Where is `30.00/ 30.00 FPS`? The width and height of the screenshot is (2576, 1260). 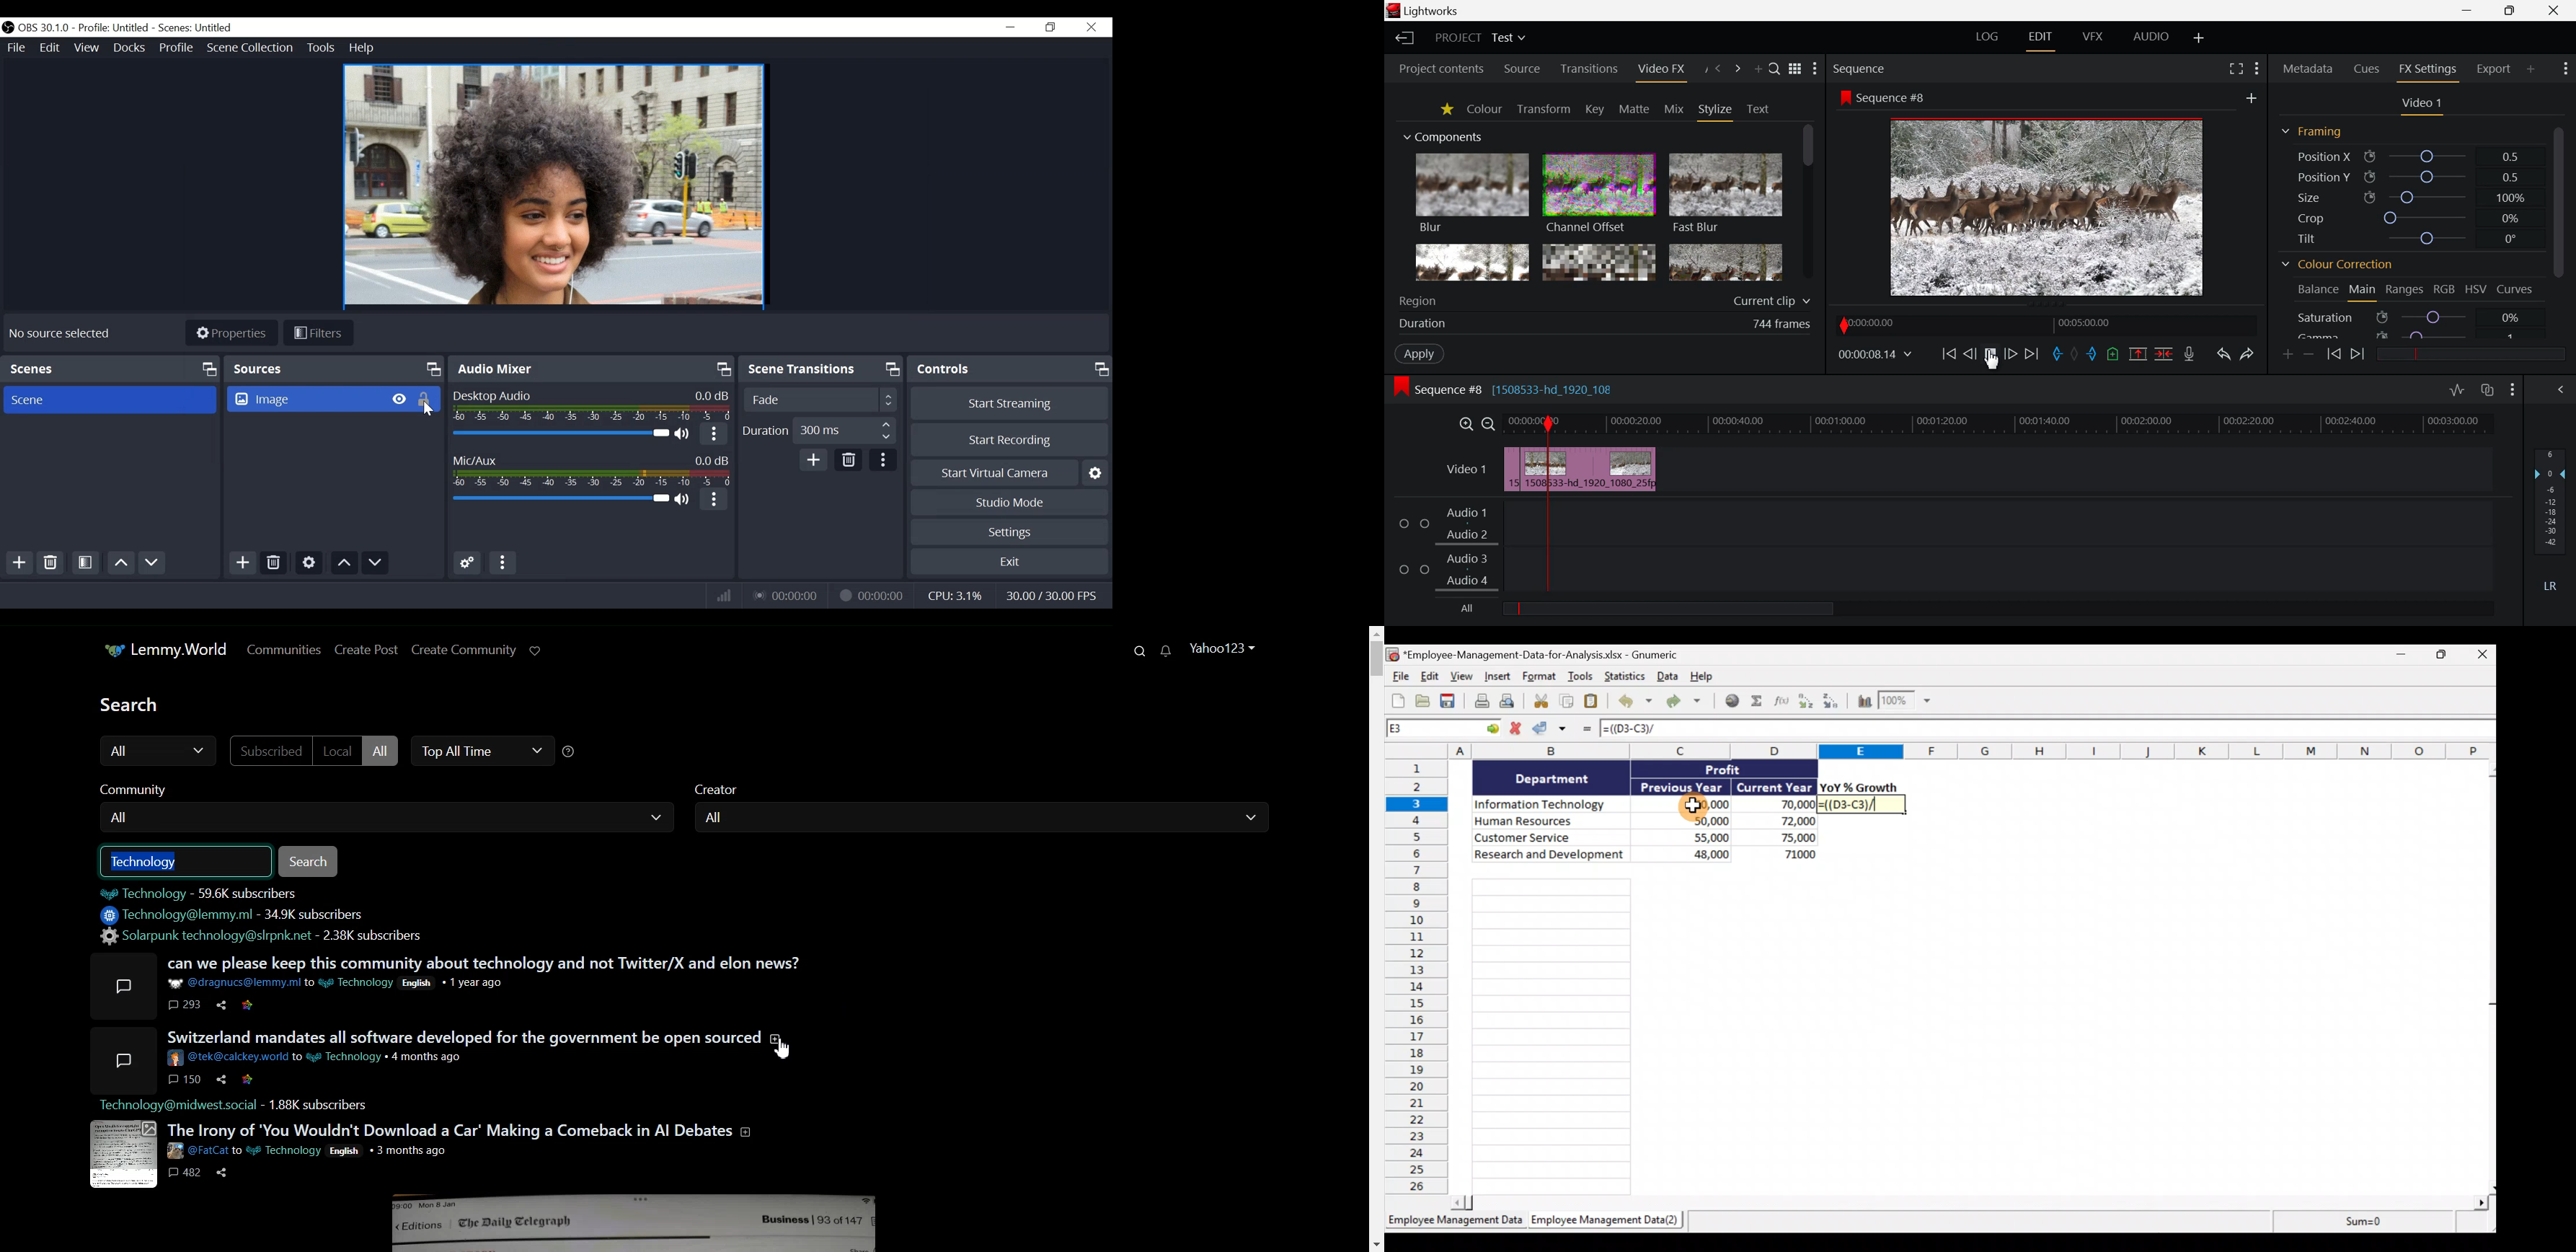
30.00/ 30.00 FPS is located at coordinates (1054, 595).